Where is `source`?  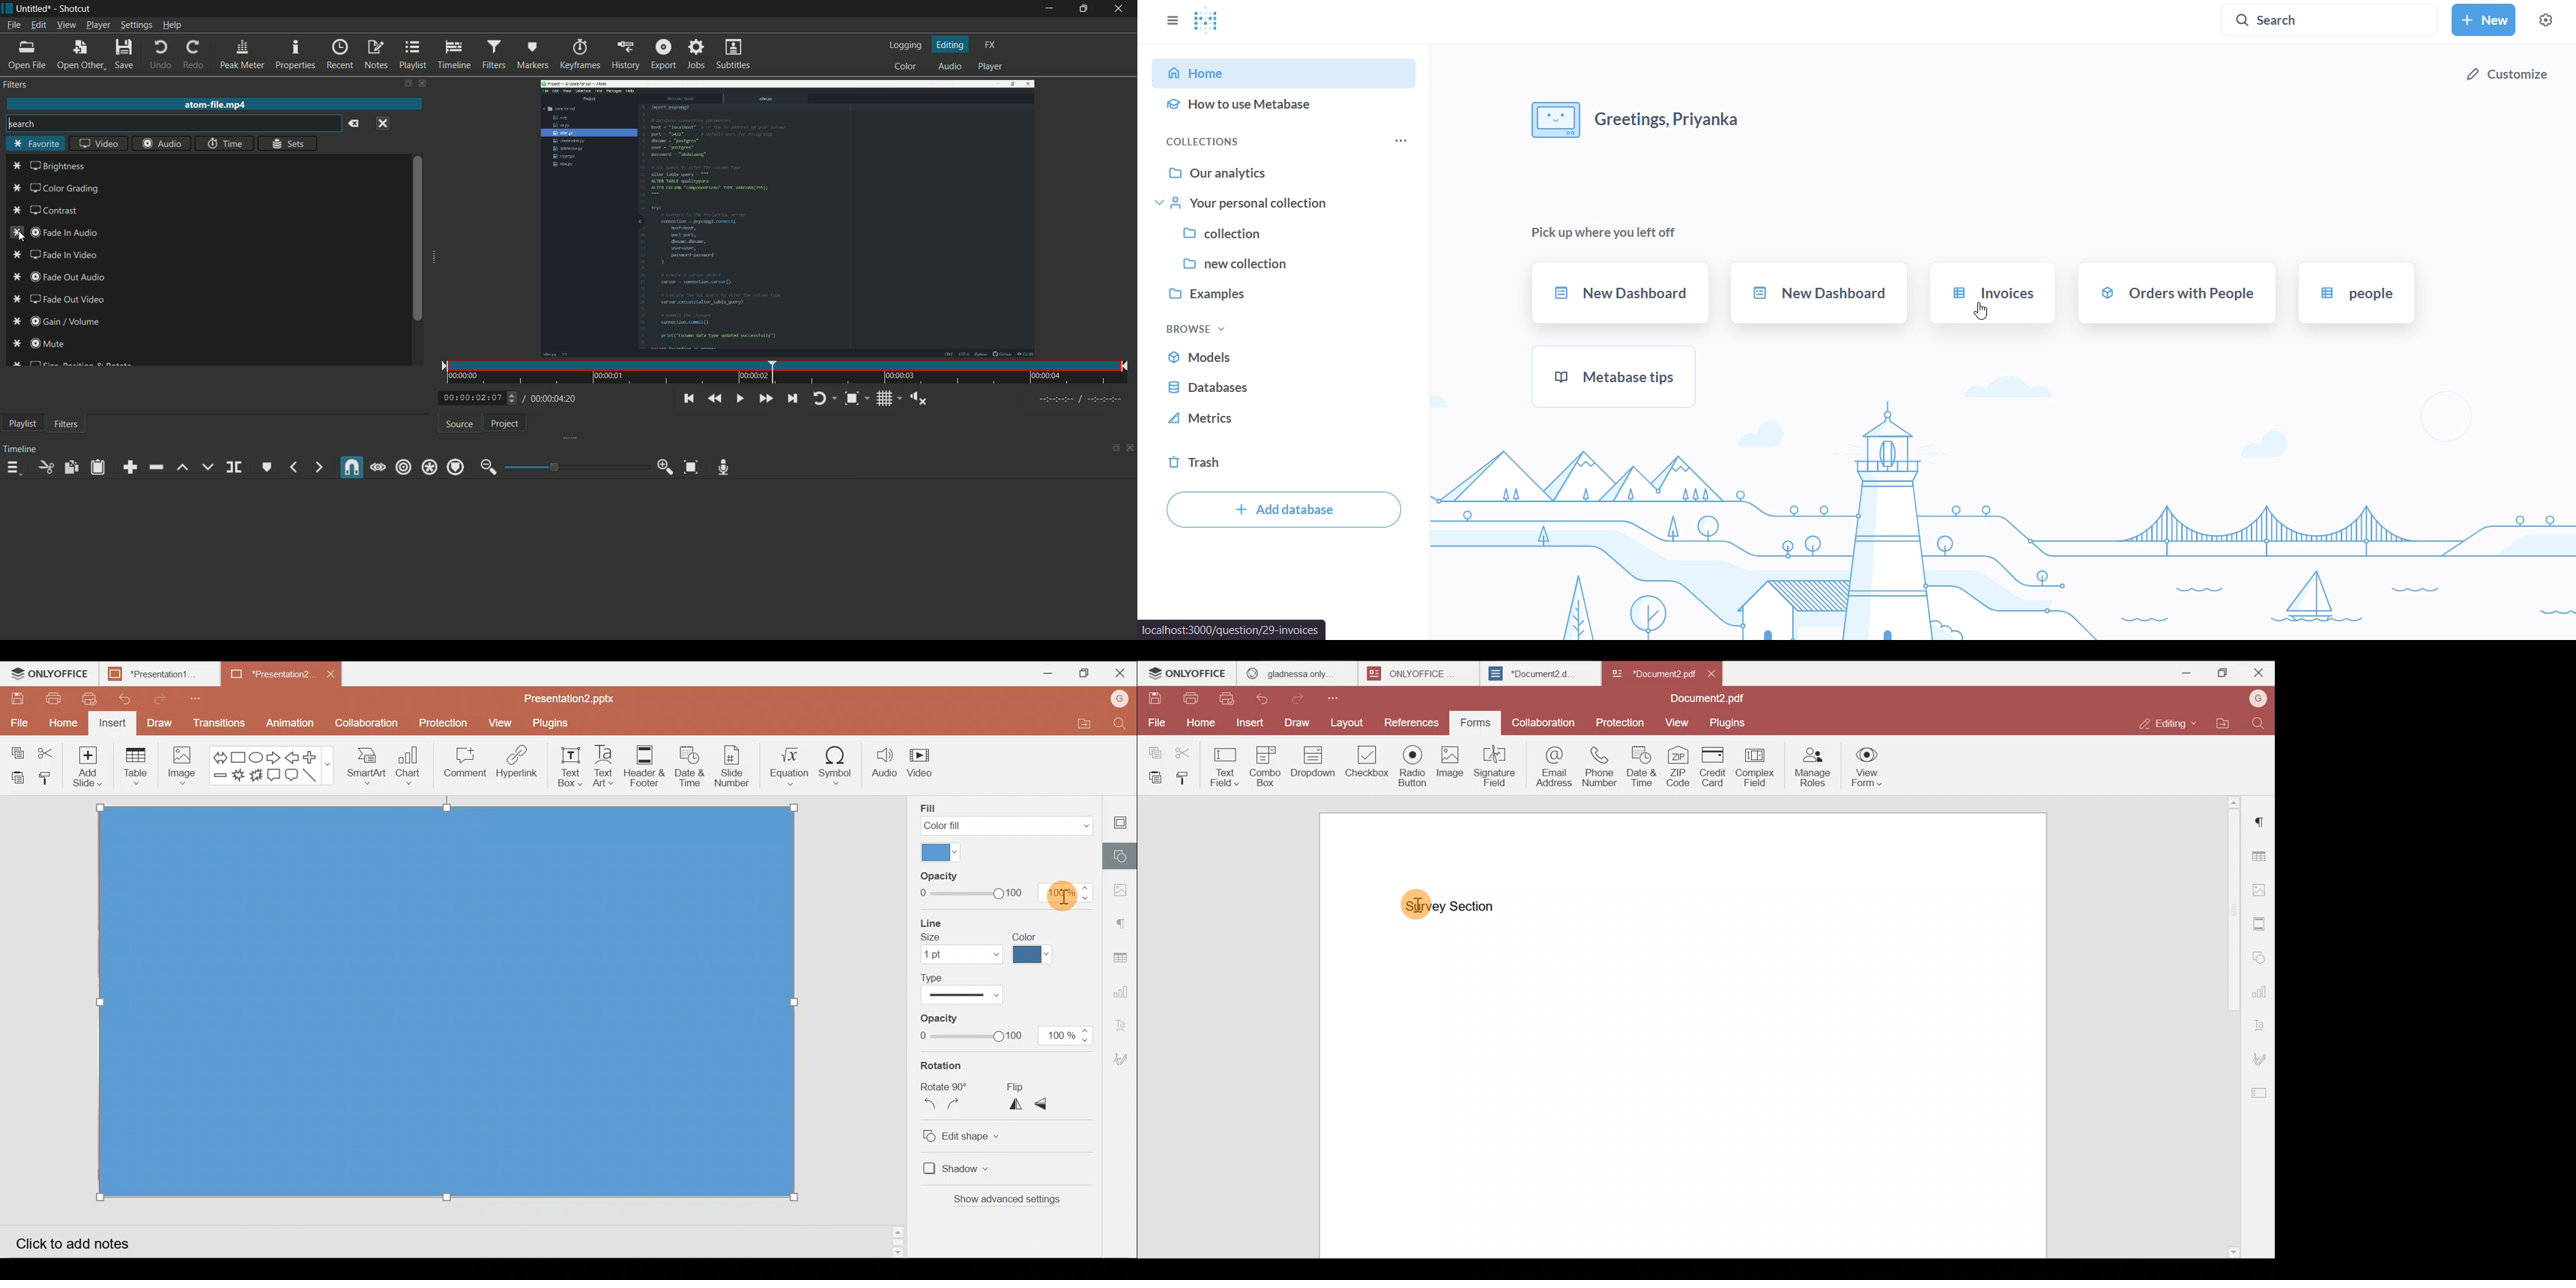 source is located at coordinates (461, 424).